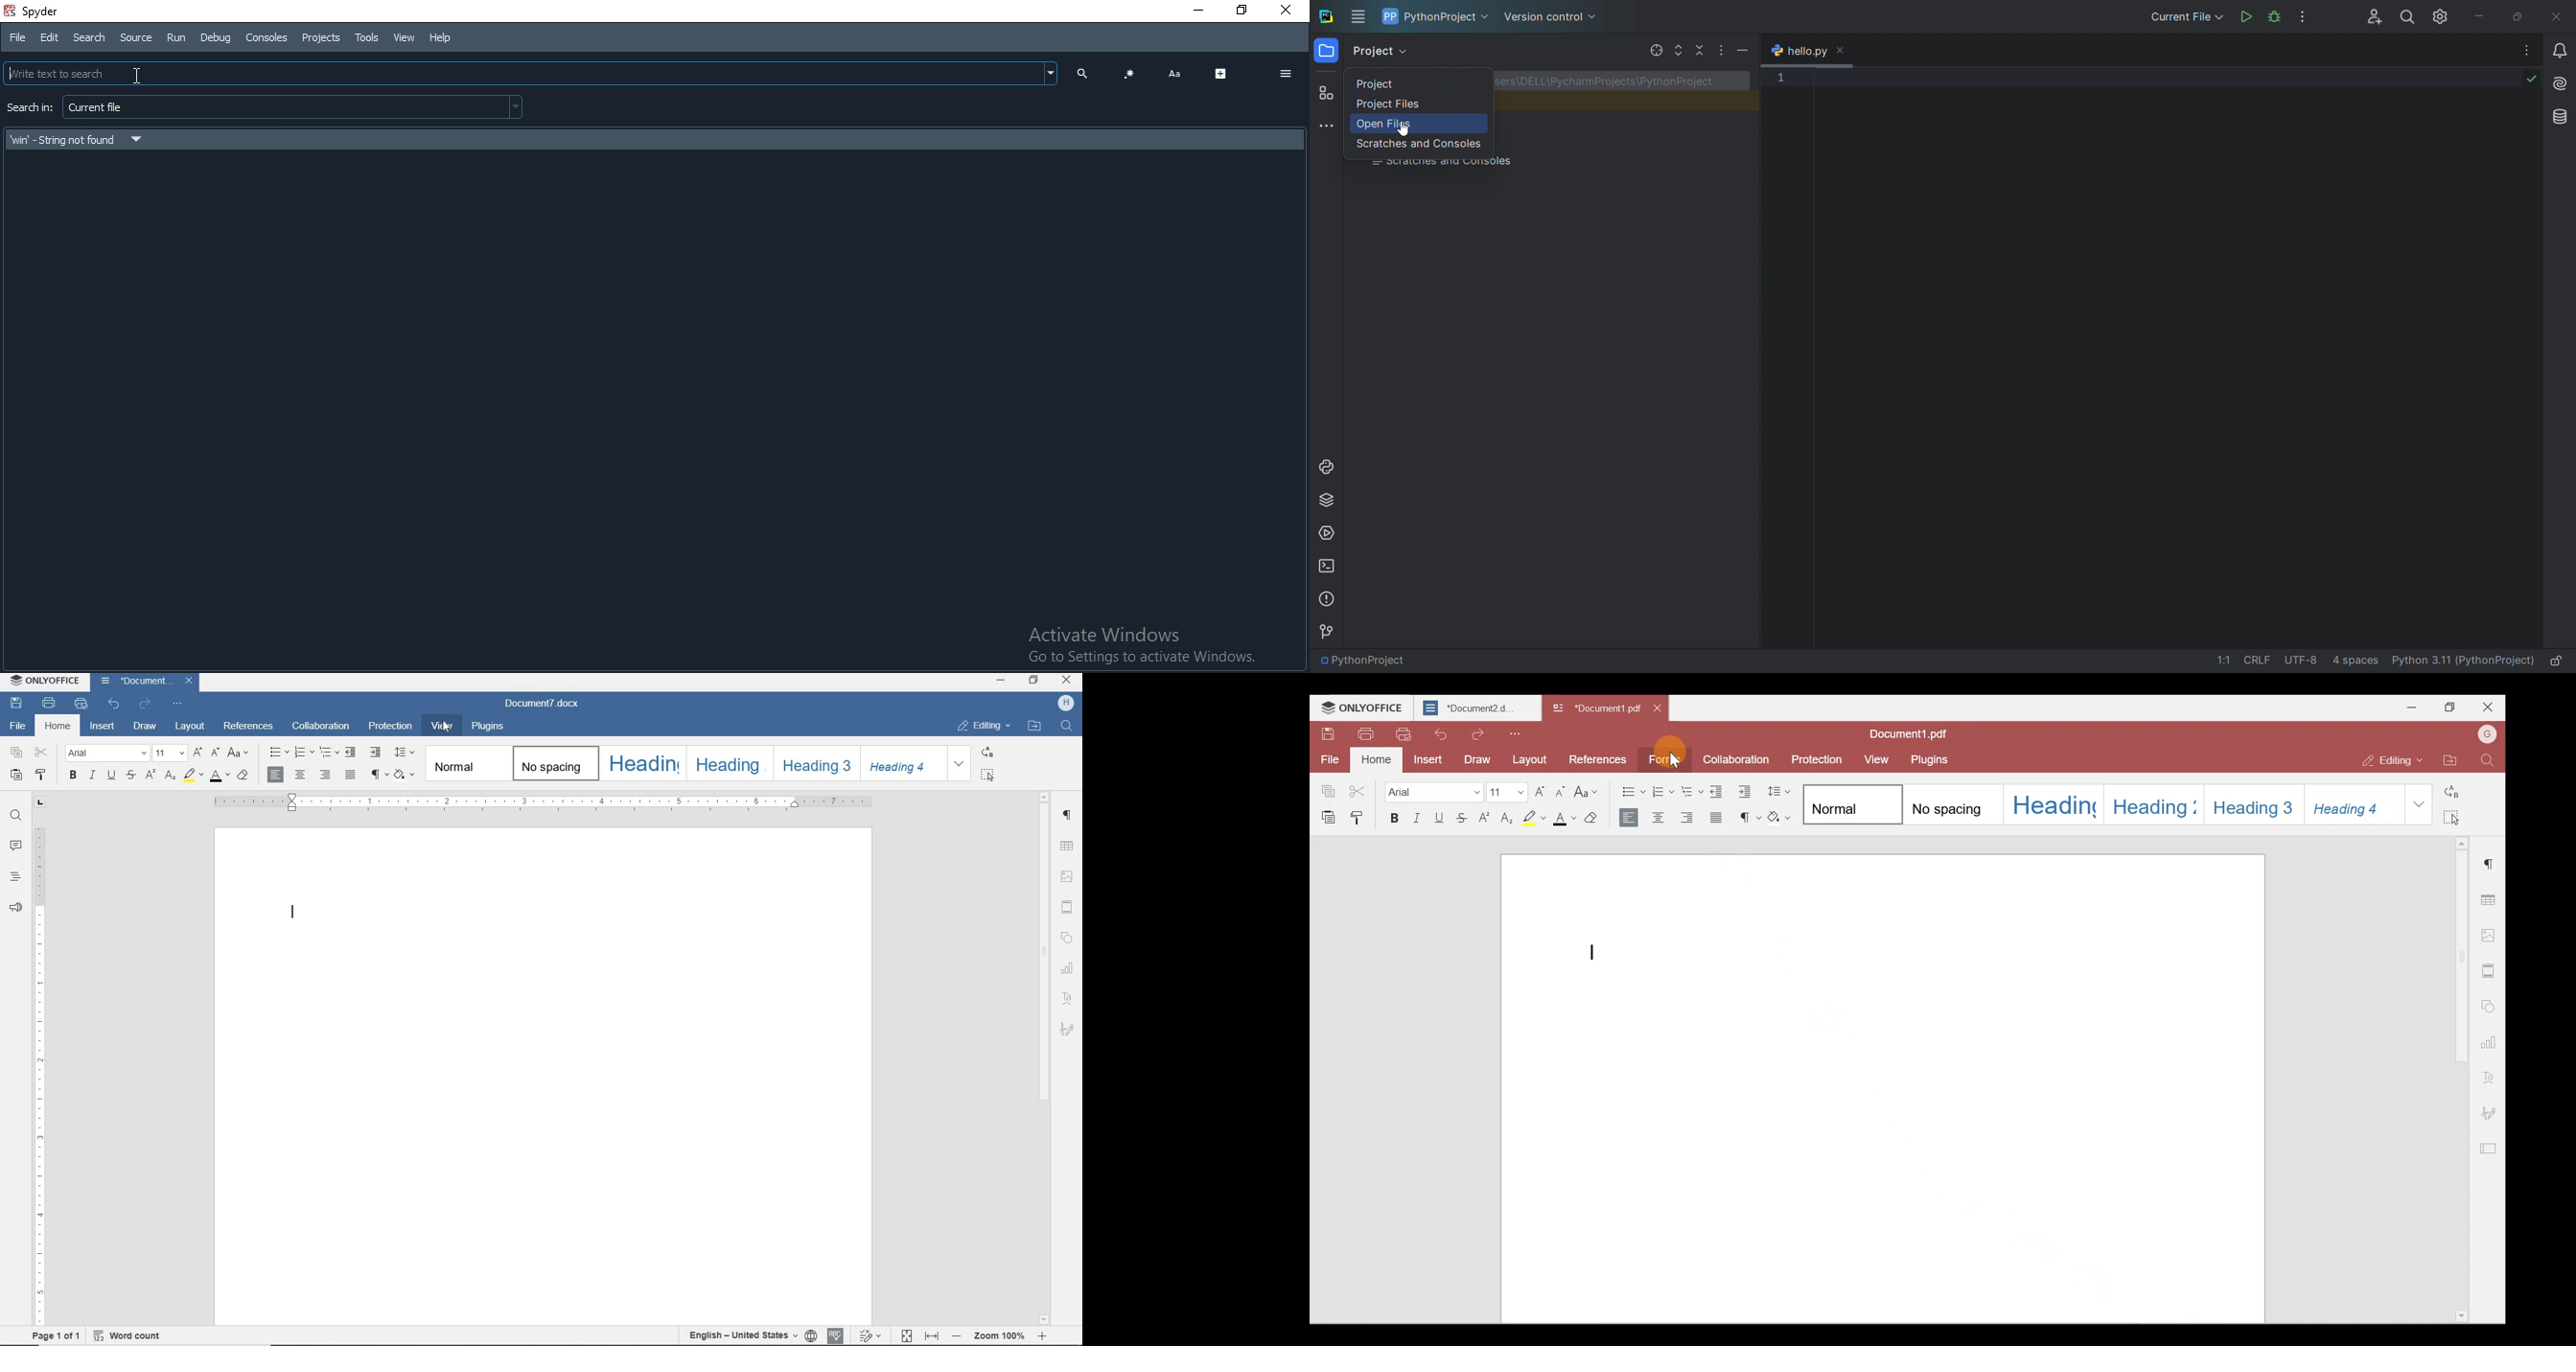 Image resolution: width=2576 pixels, height=1372 pixels. What do you see at coordinates (1750, 818) in the screenshot?
I see `Non printing characters` at bounding box center [1750, 818].